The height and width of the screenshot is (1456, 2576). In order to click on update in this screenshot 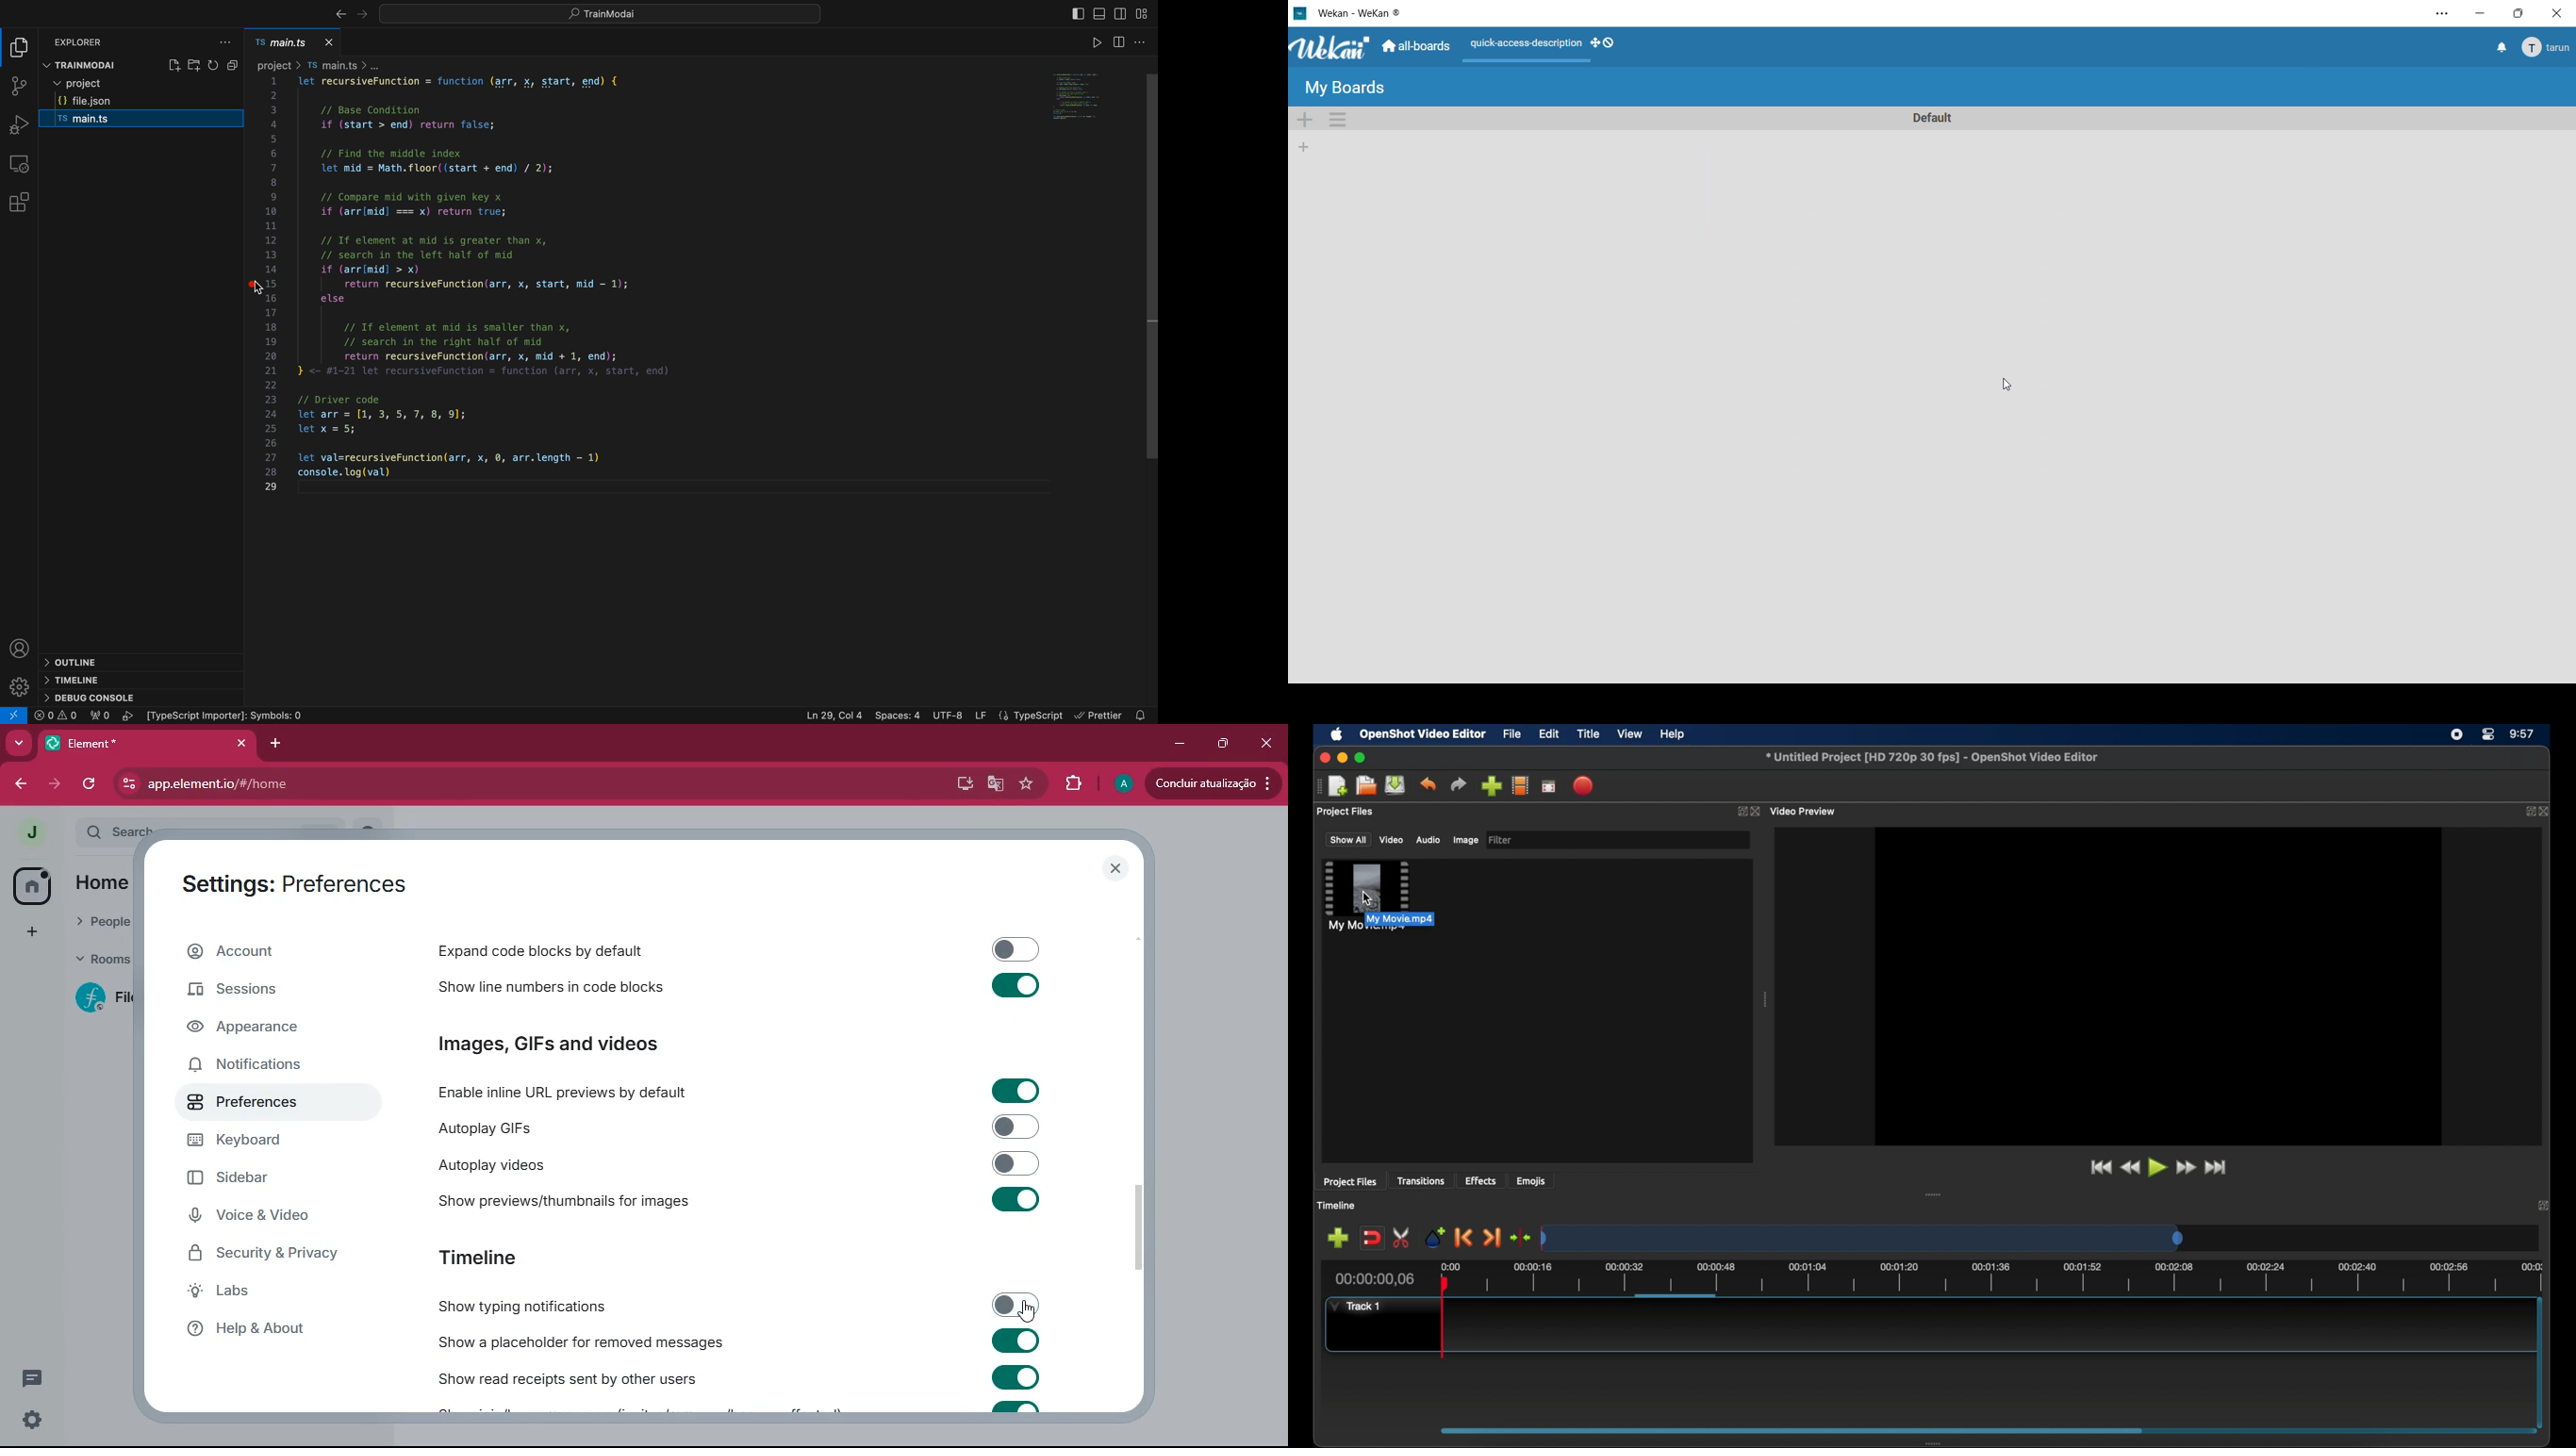, I will do `click(1213, 782)`.